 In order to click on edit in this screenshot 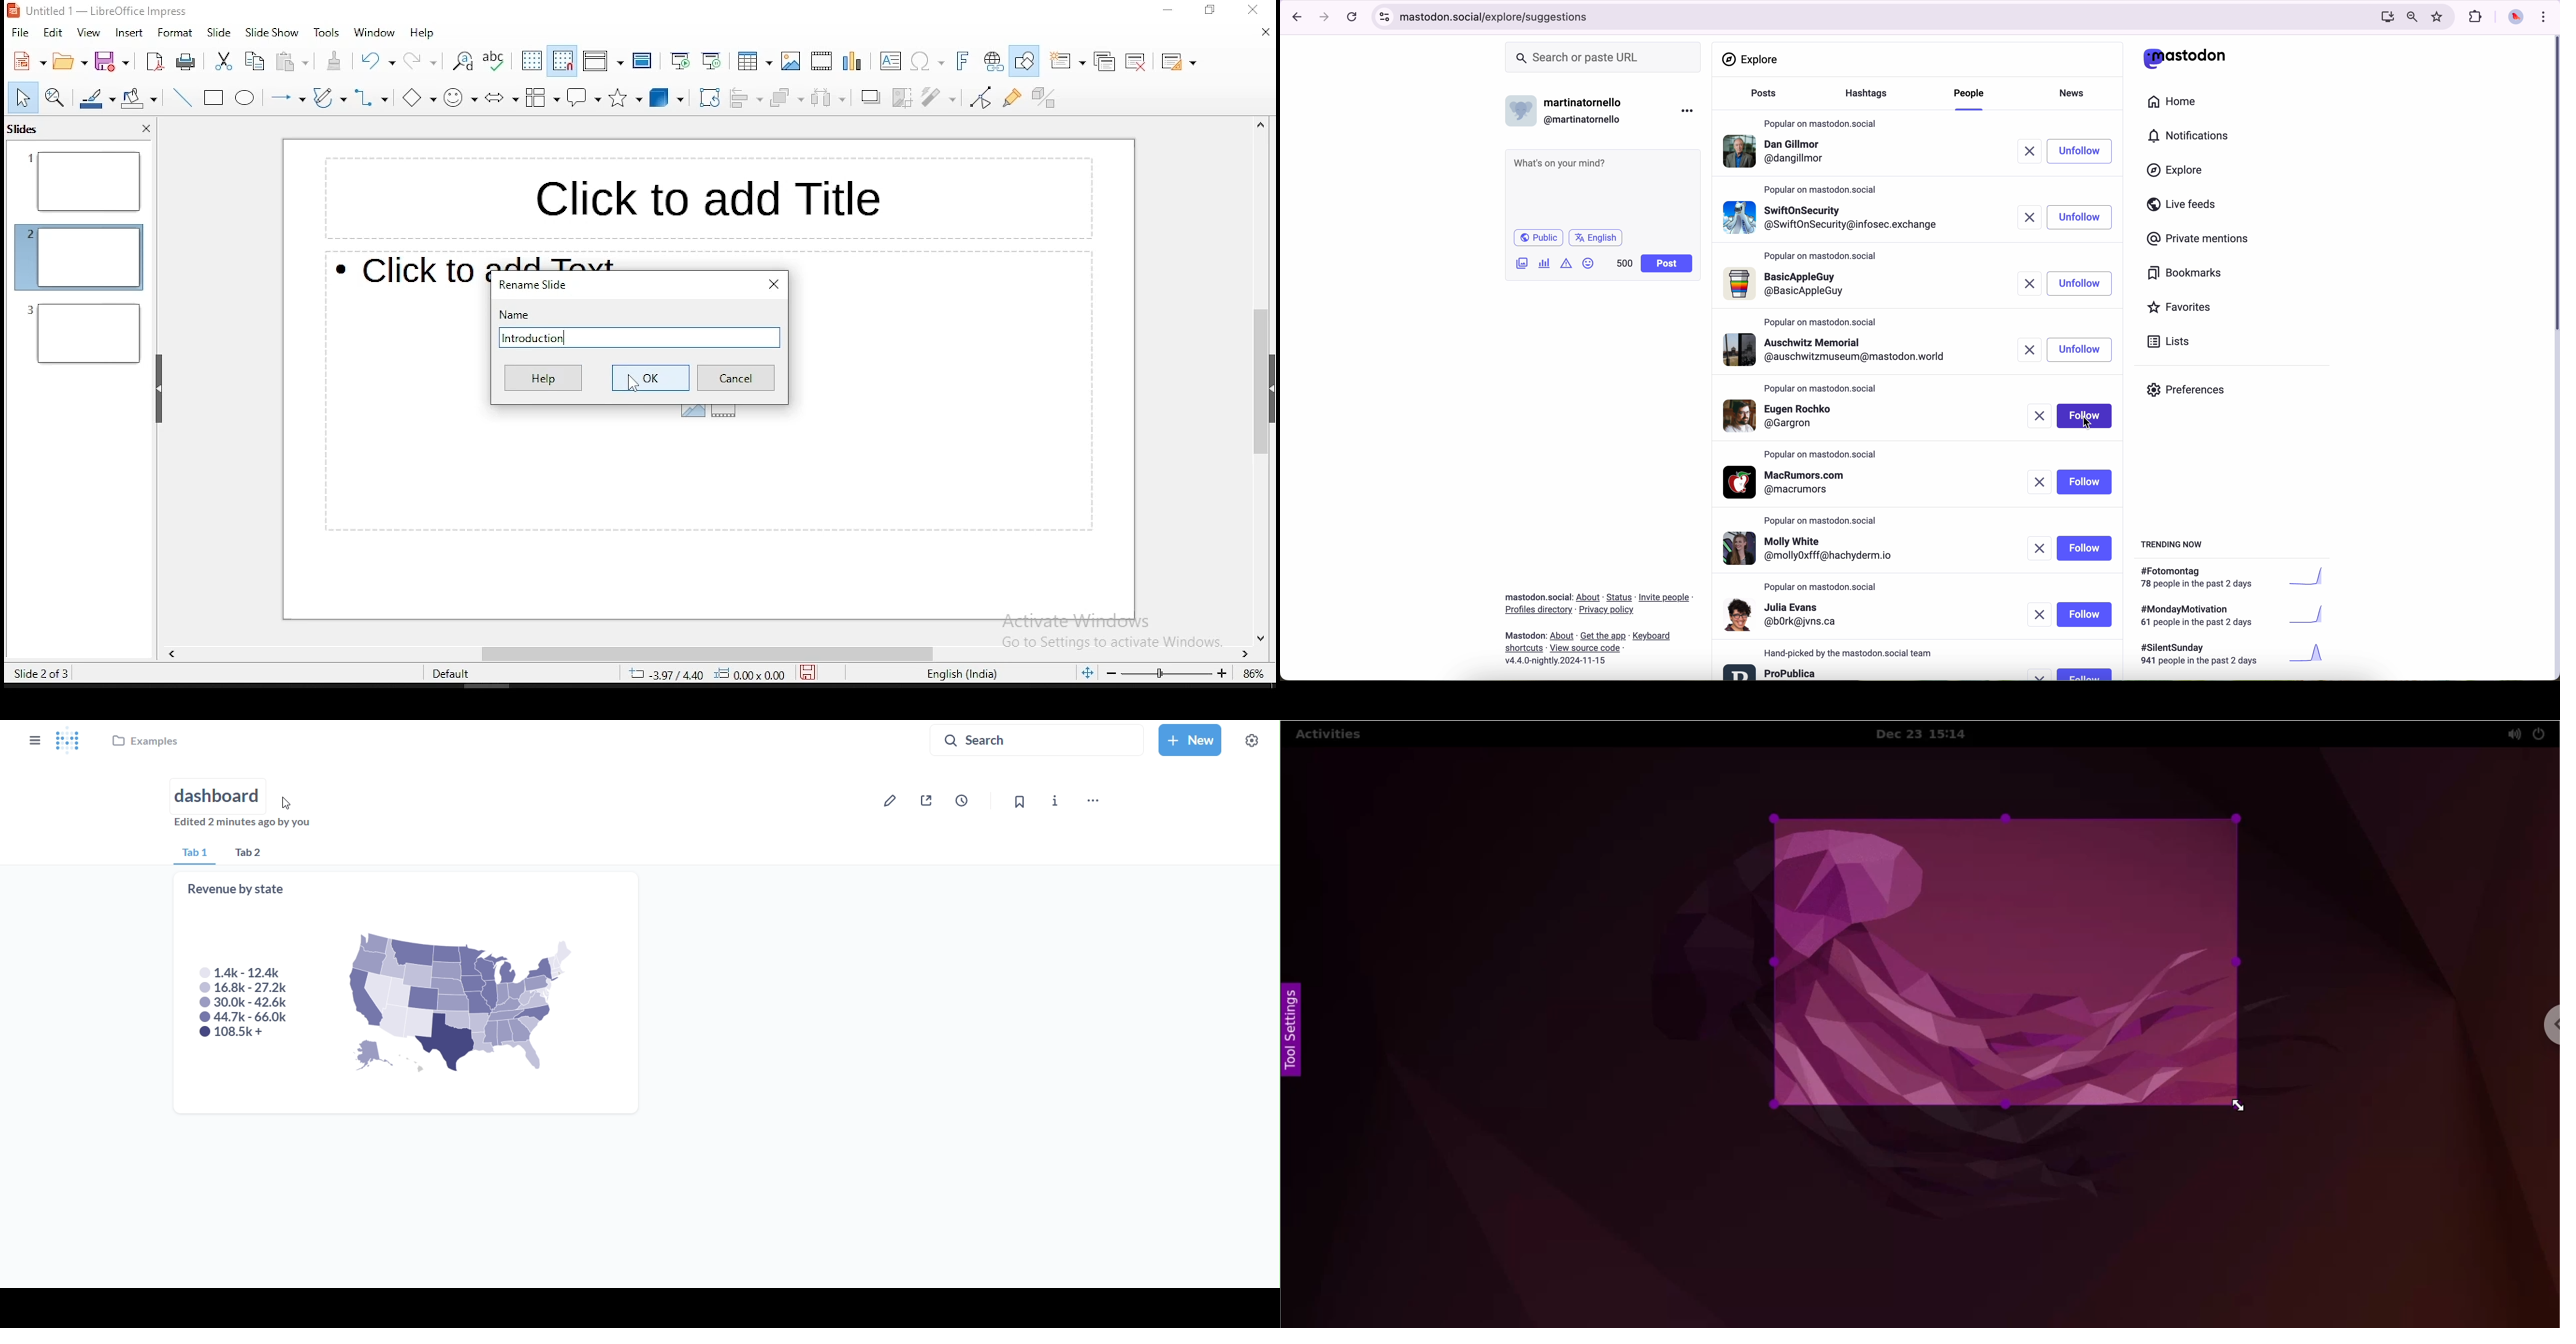, I will do `click(53, 35)`.